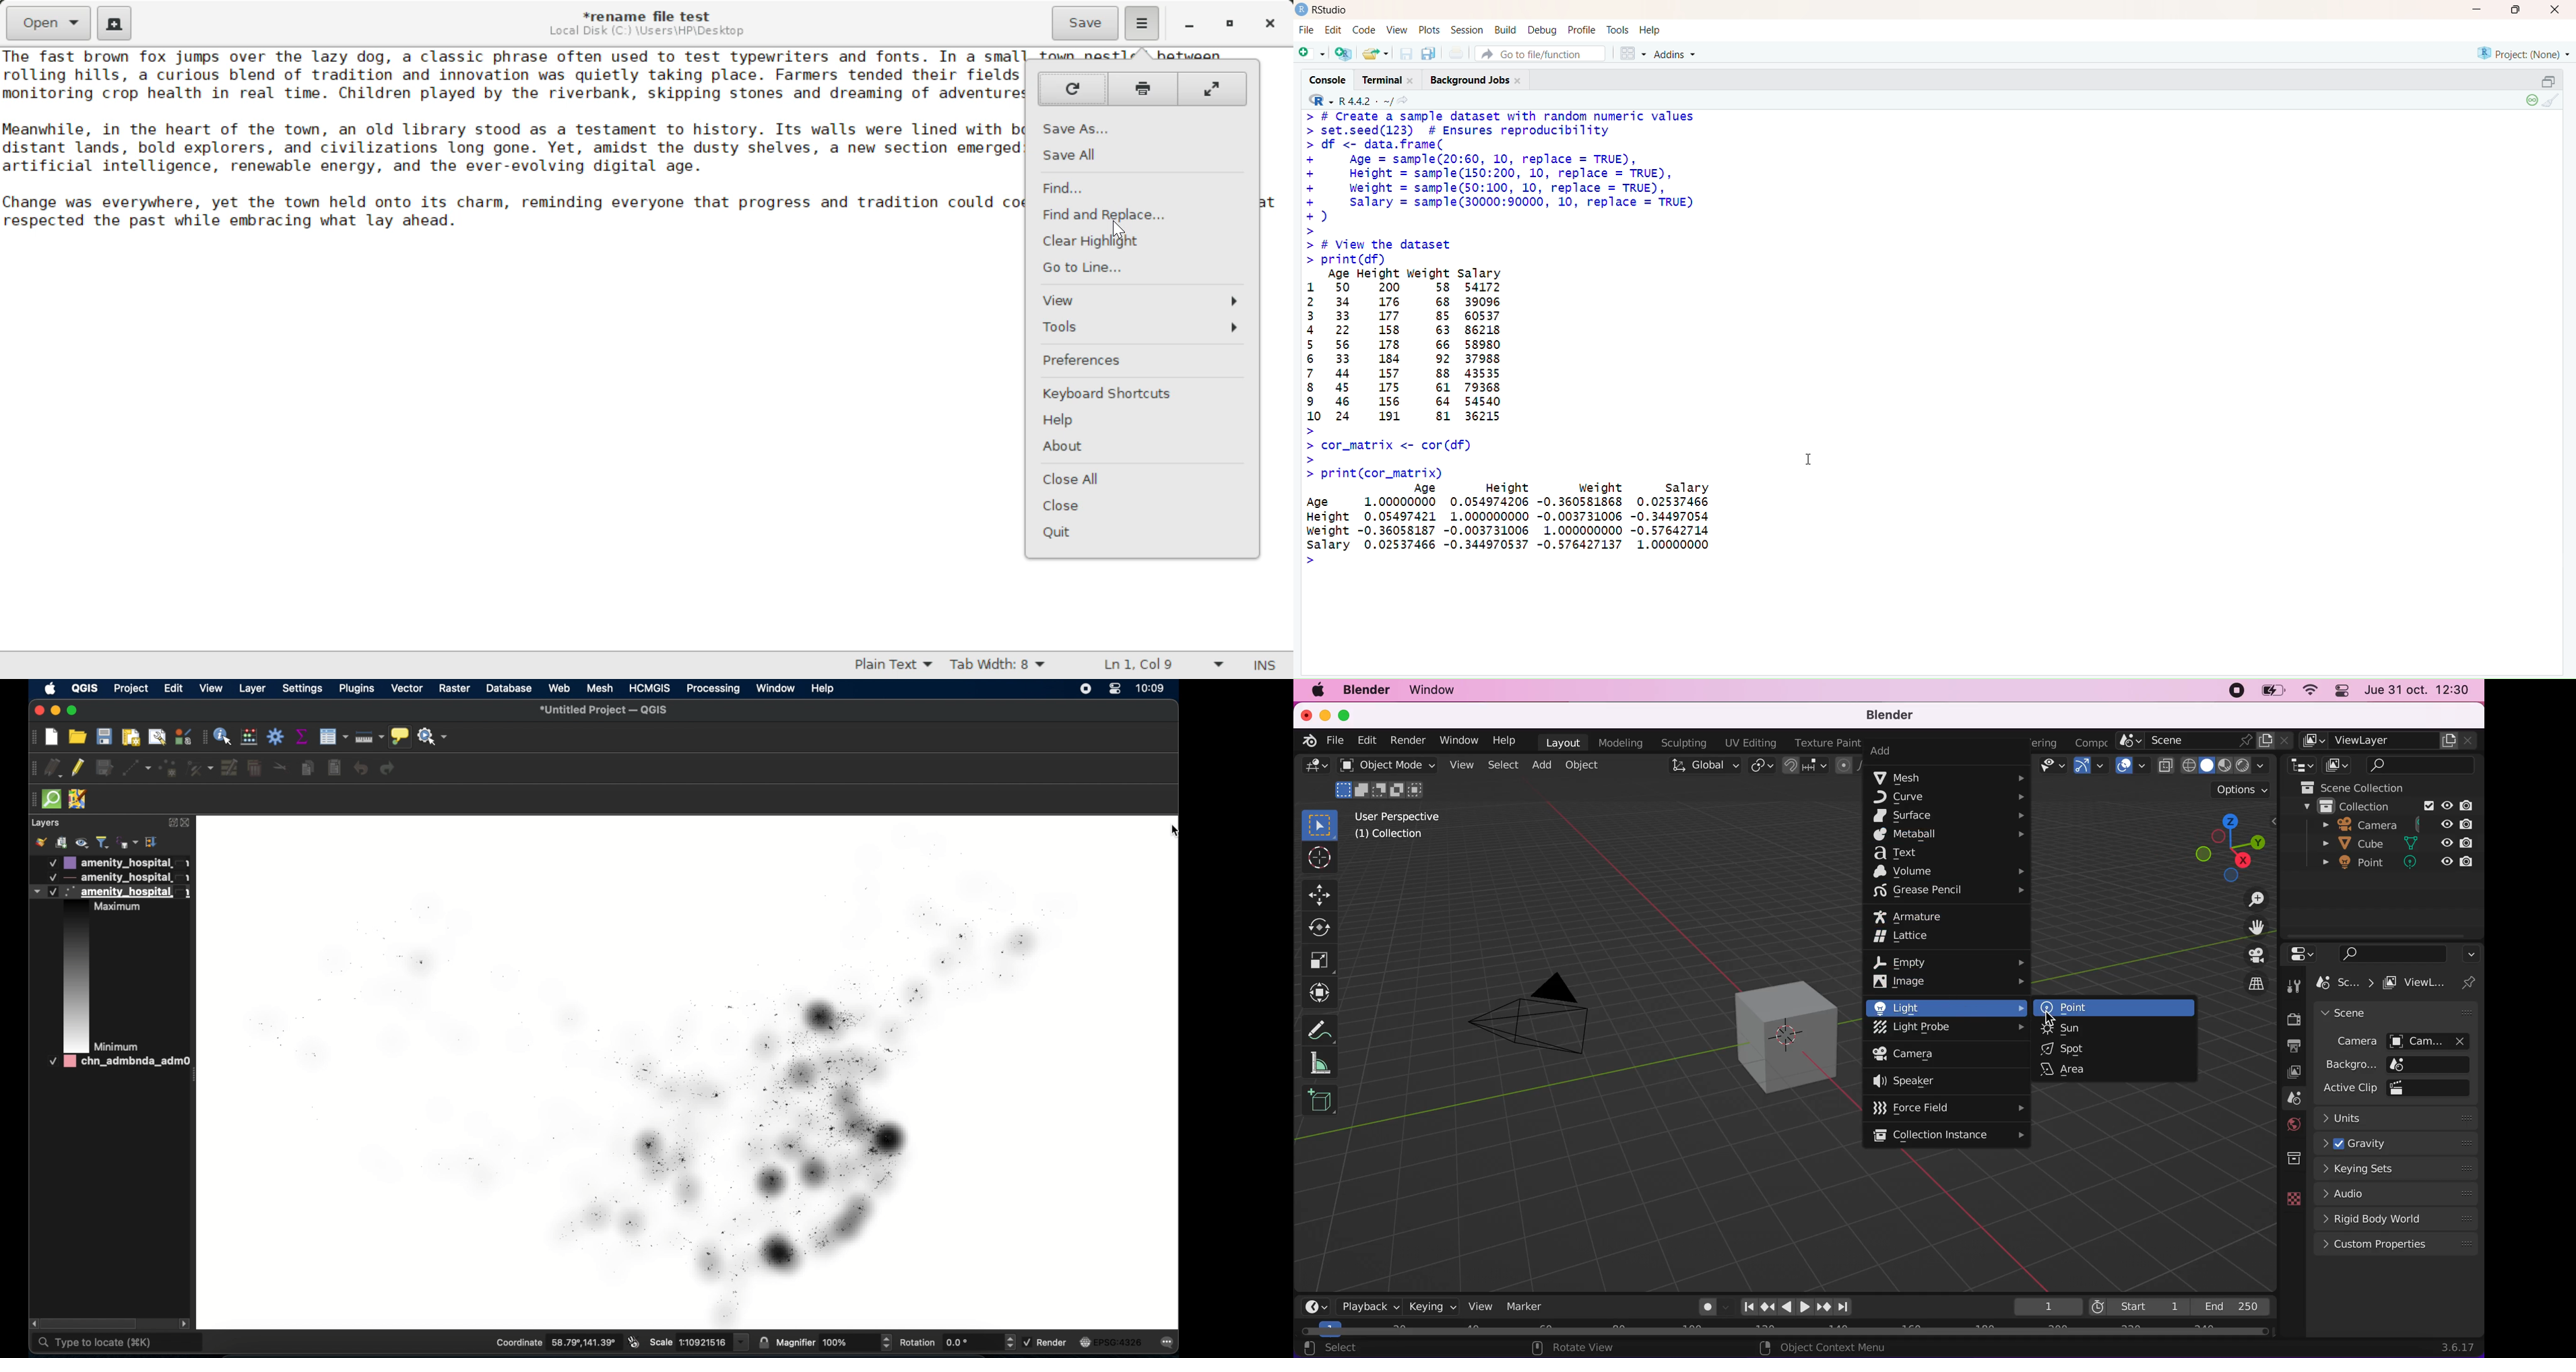 The image size is (2576, 1372). What do you see at coordinates (2427, 805) in the screenshot?
I see `exclude from view layer` at bounding box center [2427, 805].